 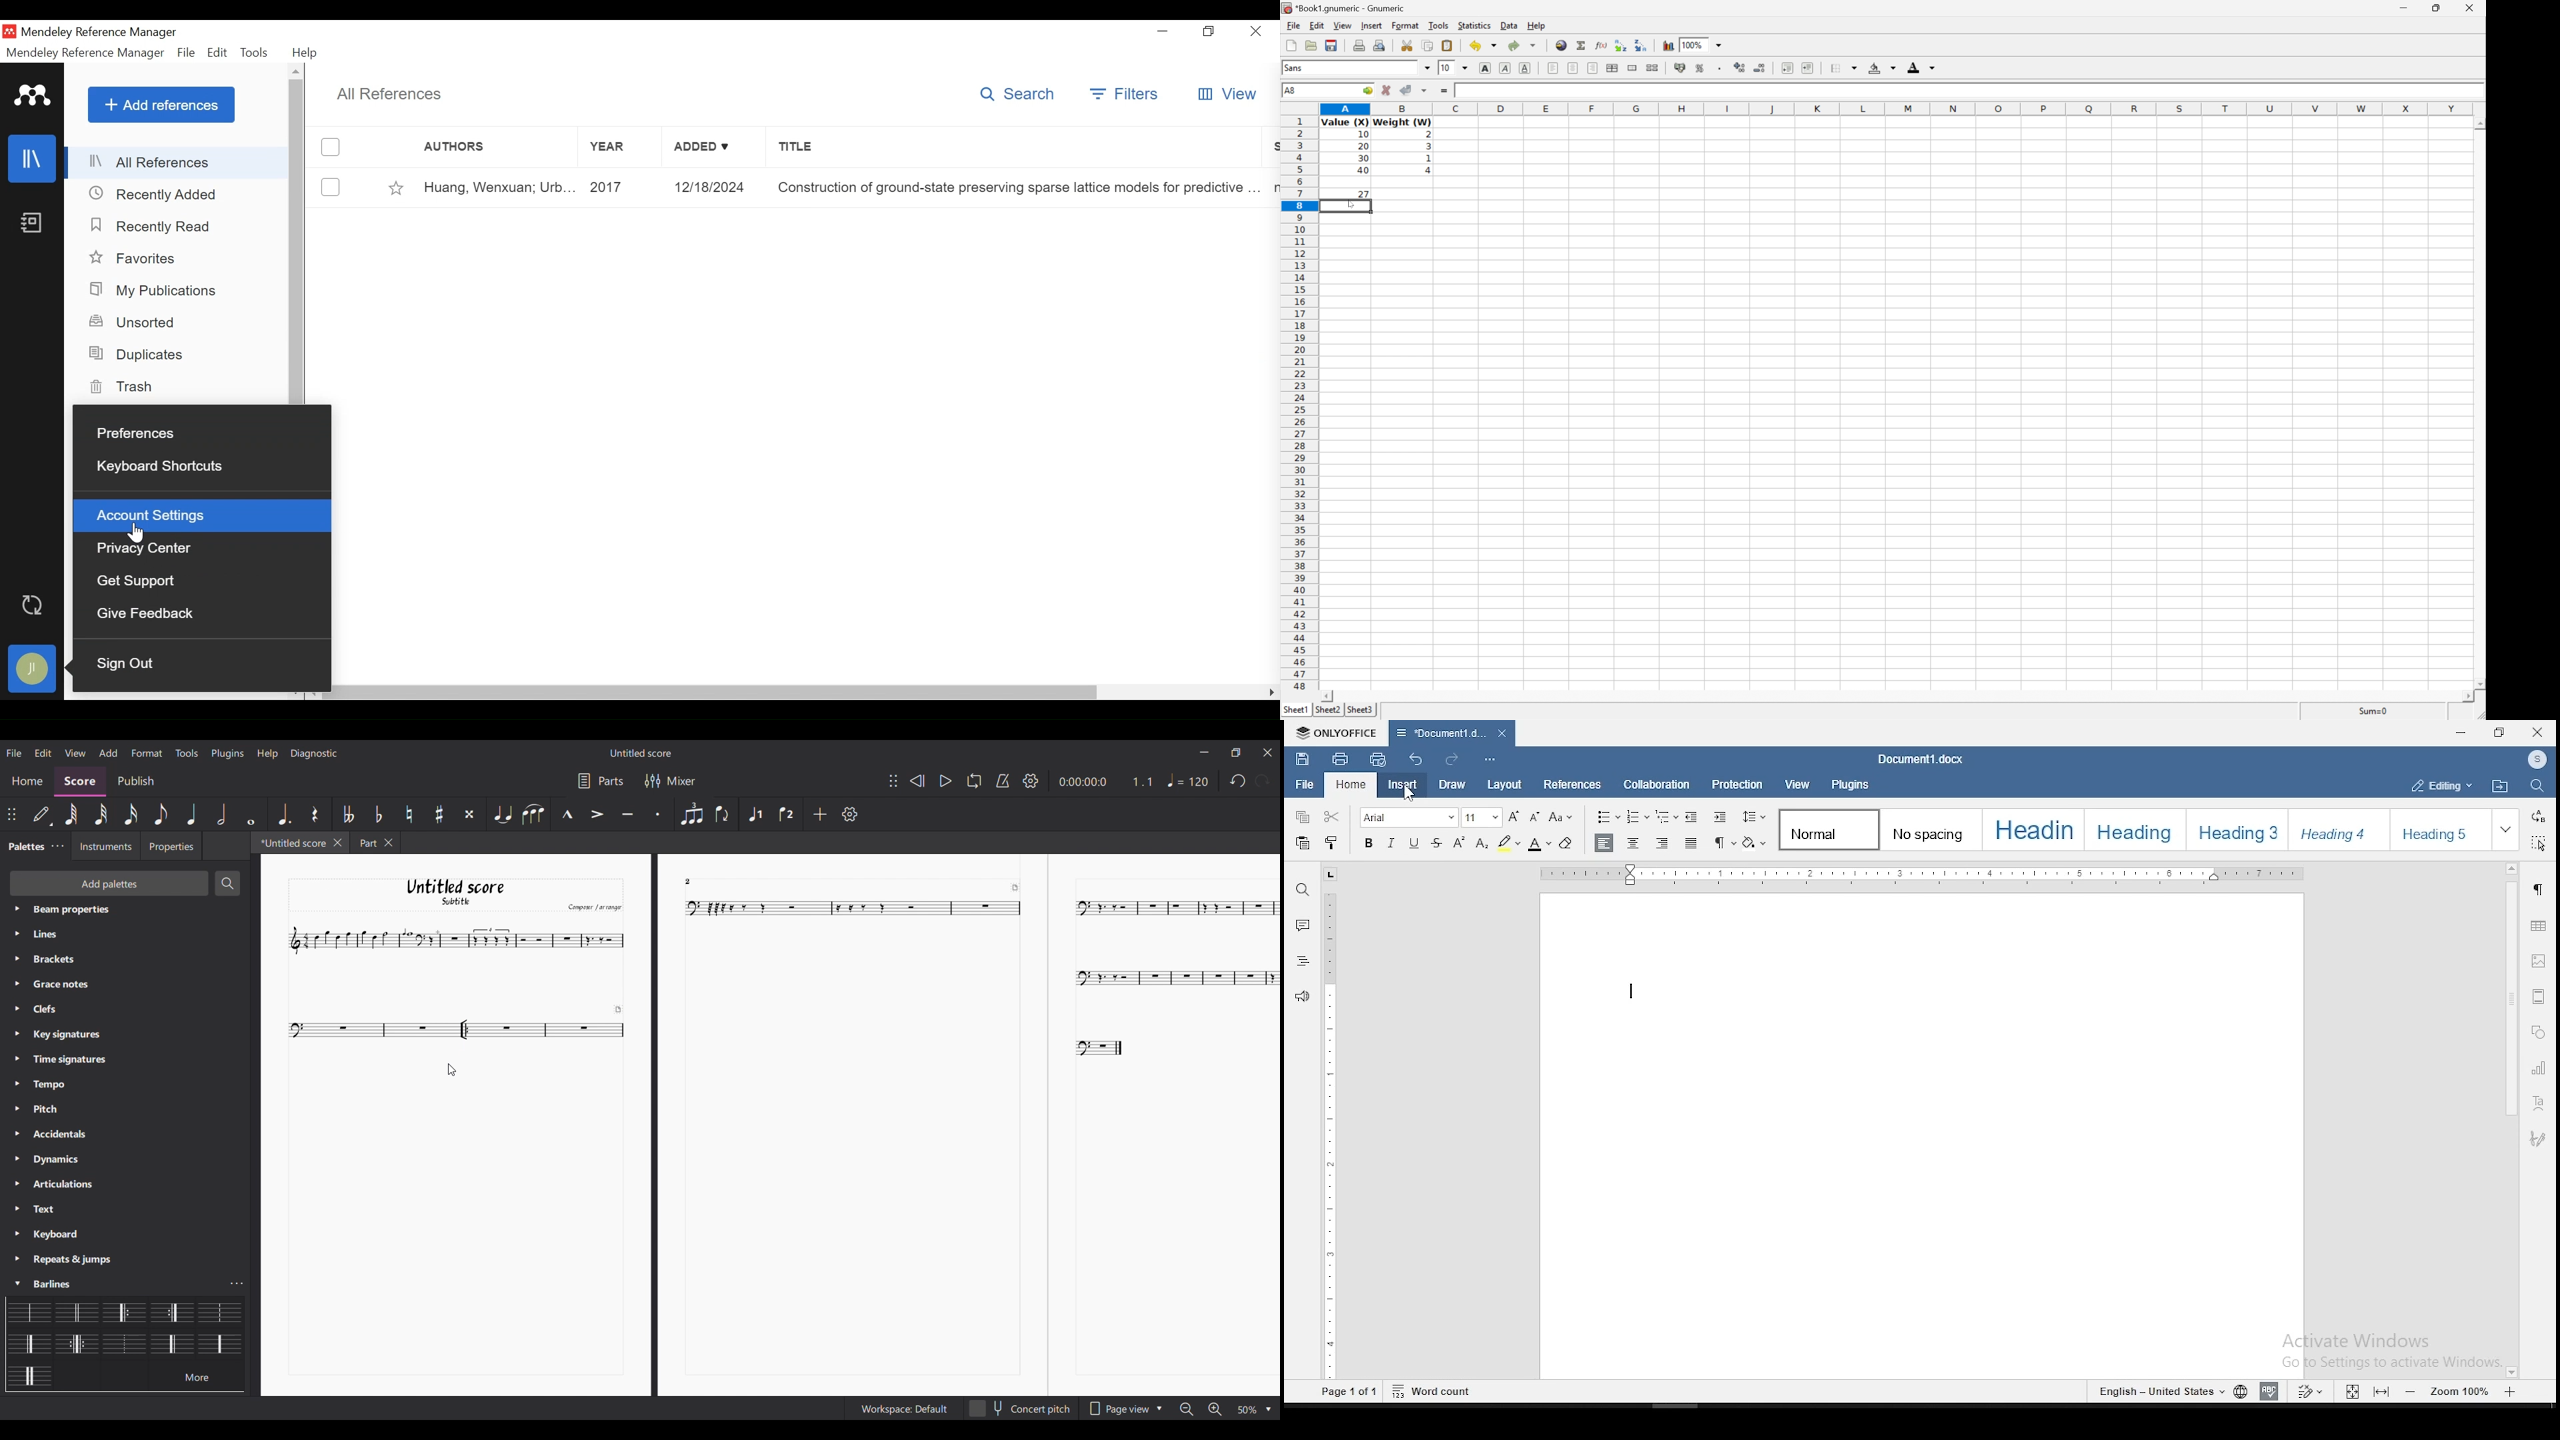 I want to click on increase indent, so click(x=1721, y=817).